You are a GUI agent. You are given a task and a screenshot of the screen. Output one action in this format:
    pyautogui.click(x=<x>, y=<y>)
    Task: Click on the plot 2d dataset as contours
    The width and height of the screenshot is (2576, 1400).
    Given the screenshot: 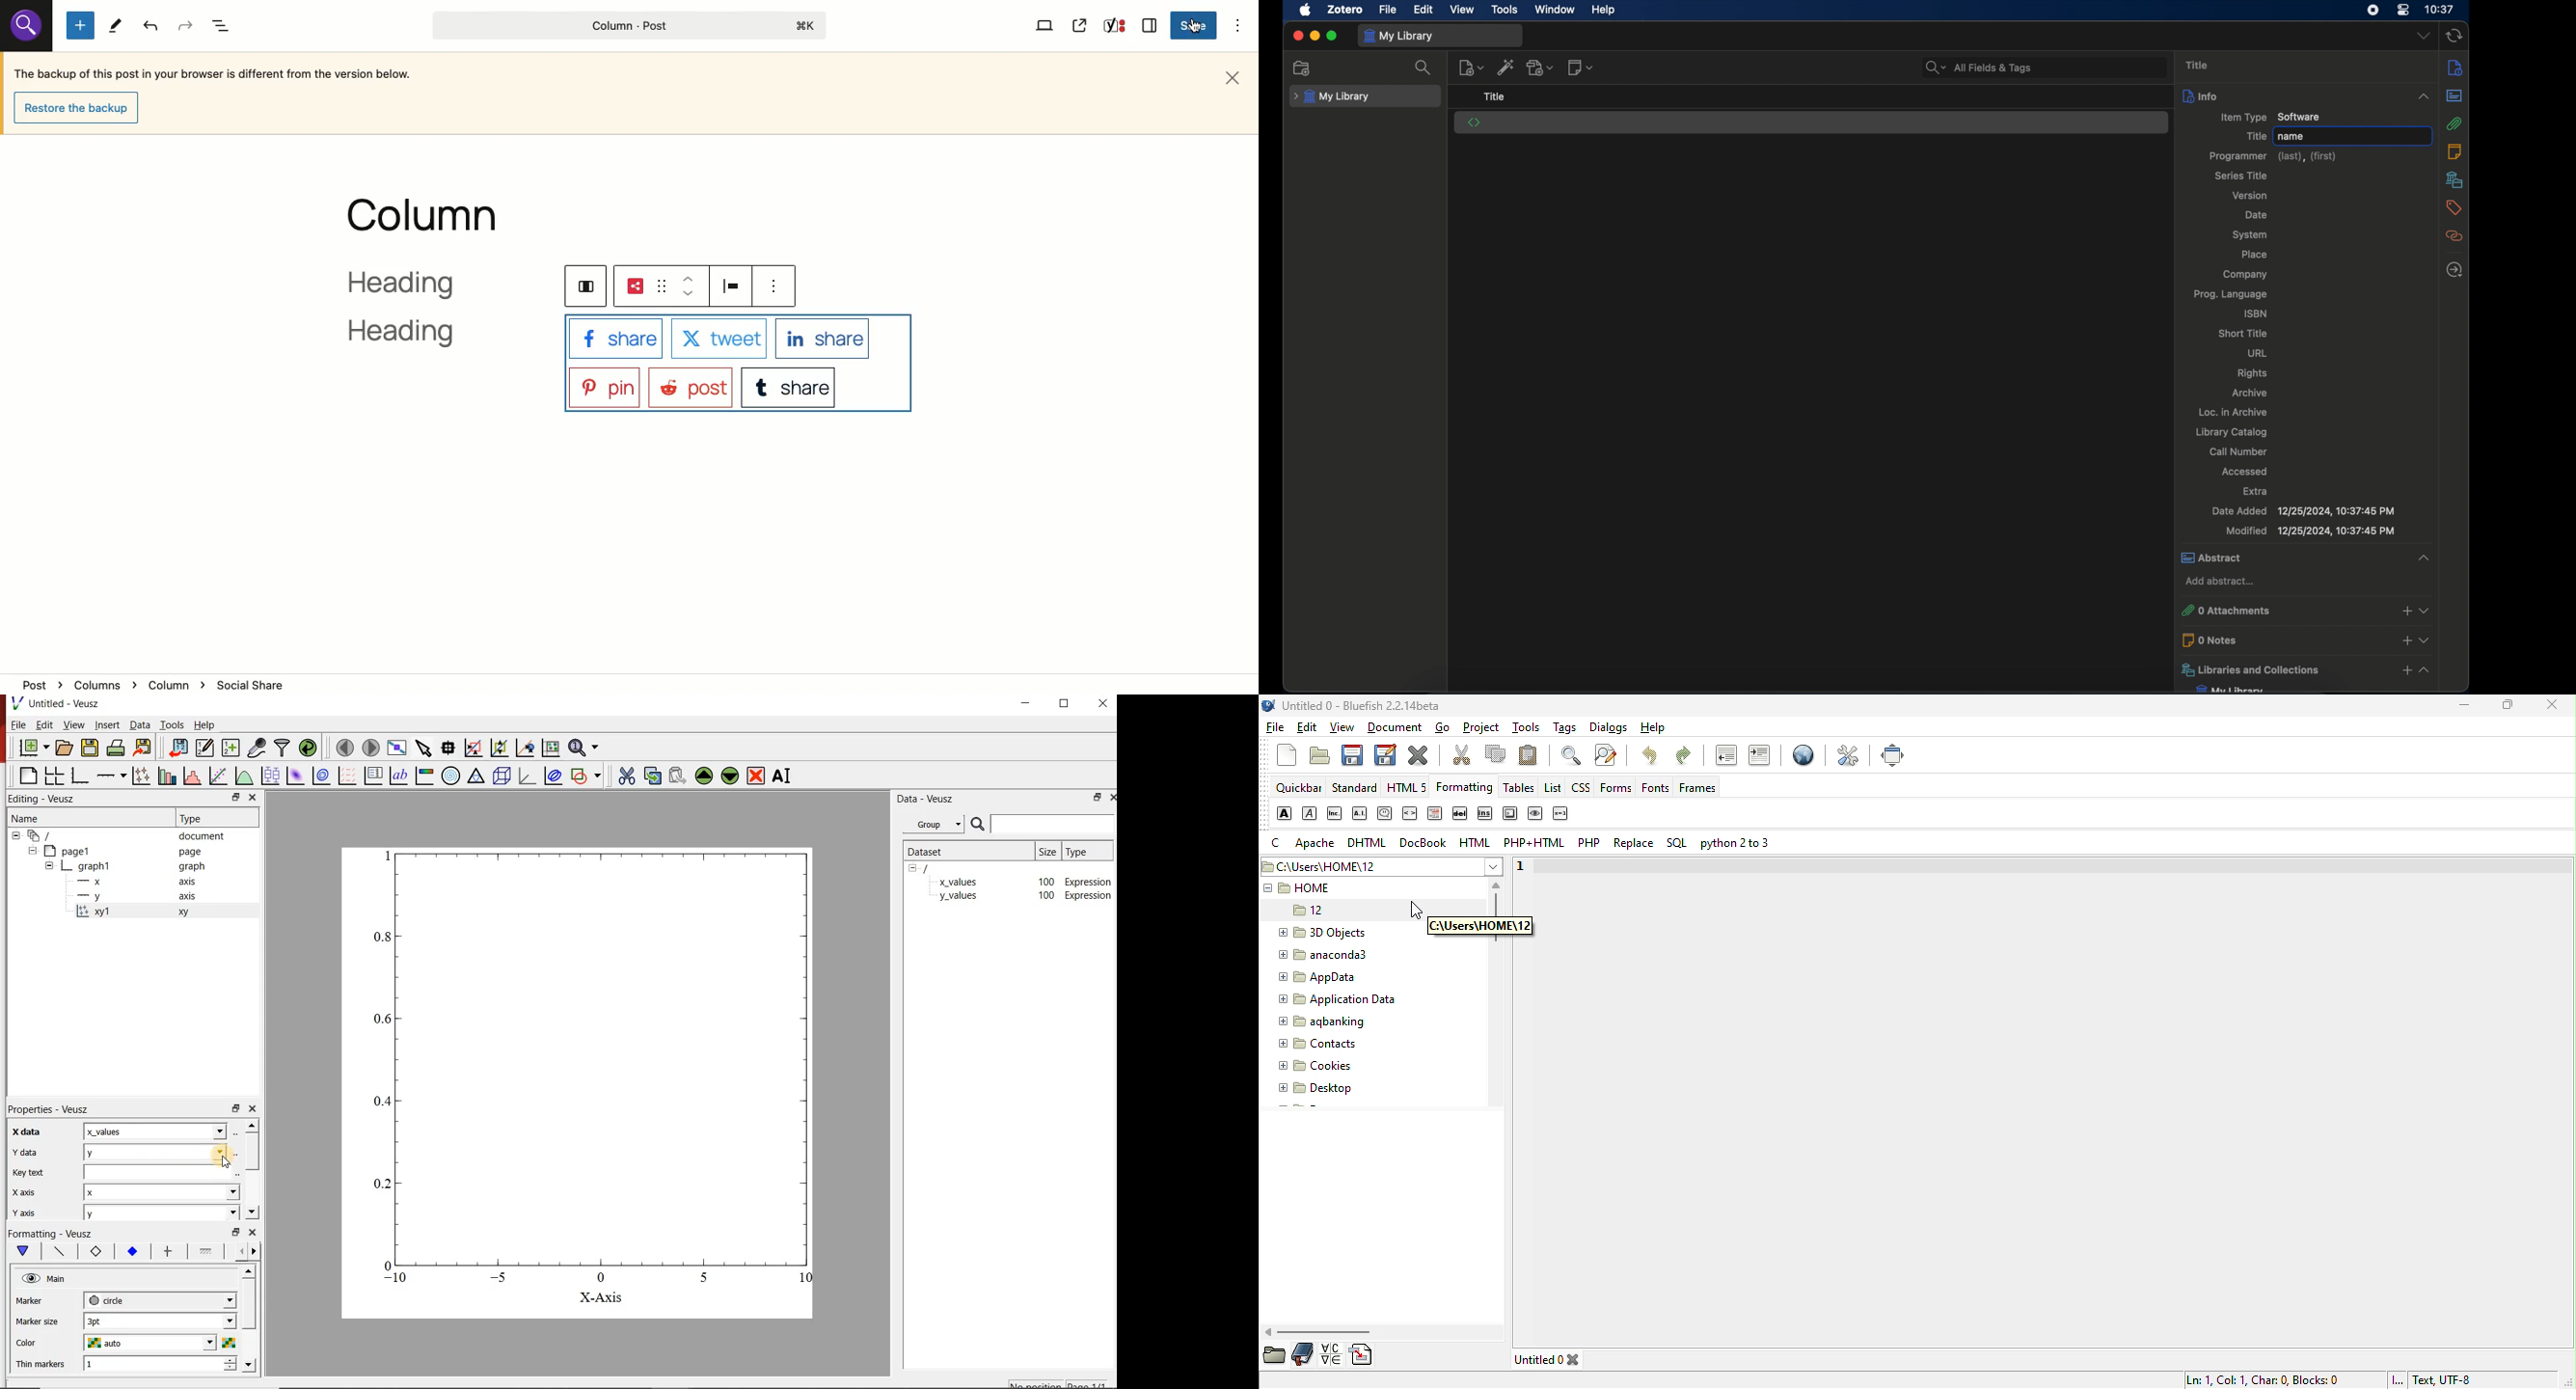 What is the action you would take?
    pyautogui.click(x=323, y=776)
    